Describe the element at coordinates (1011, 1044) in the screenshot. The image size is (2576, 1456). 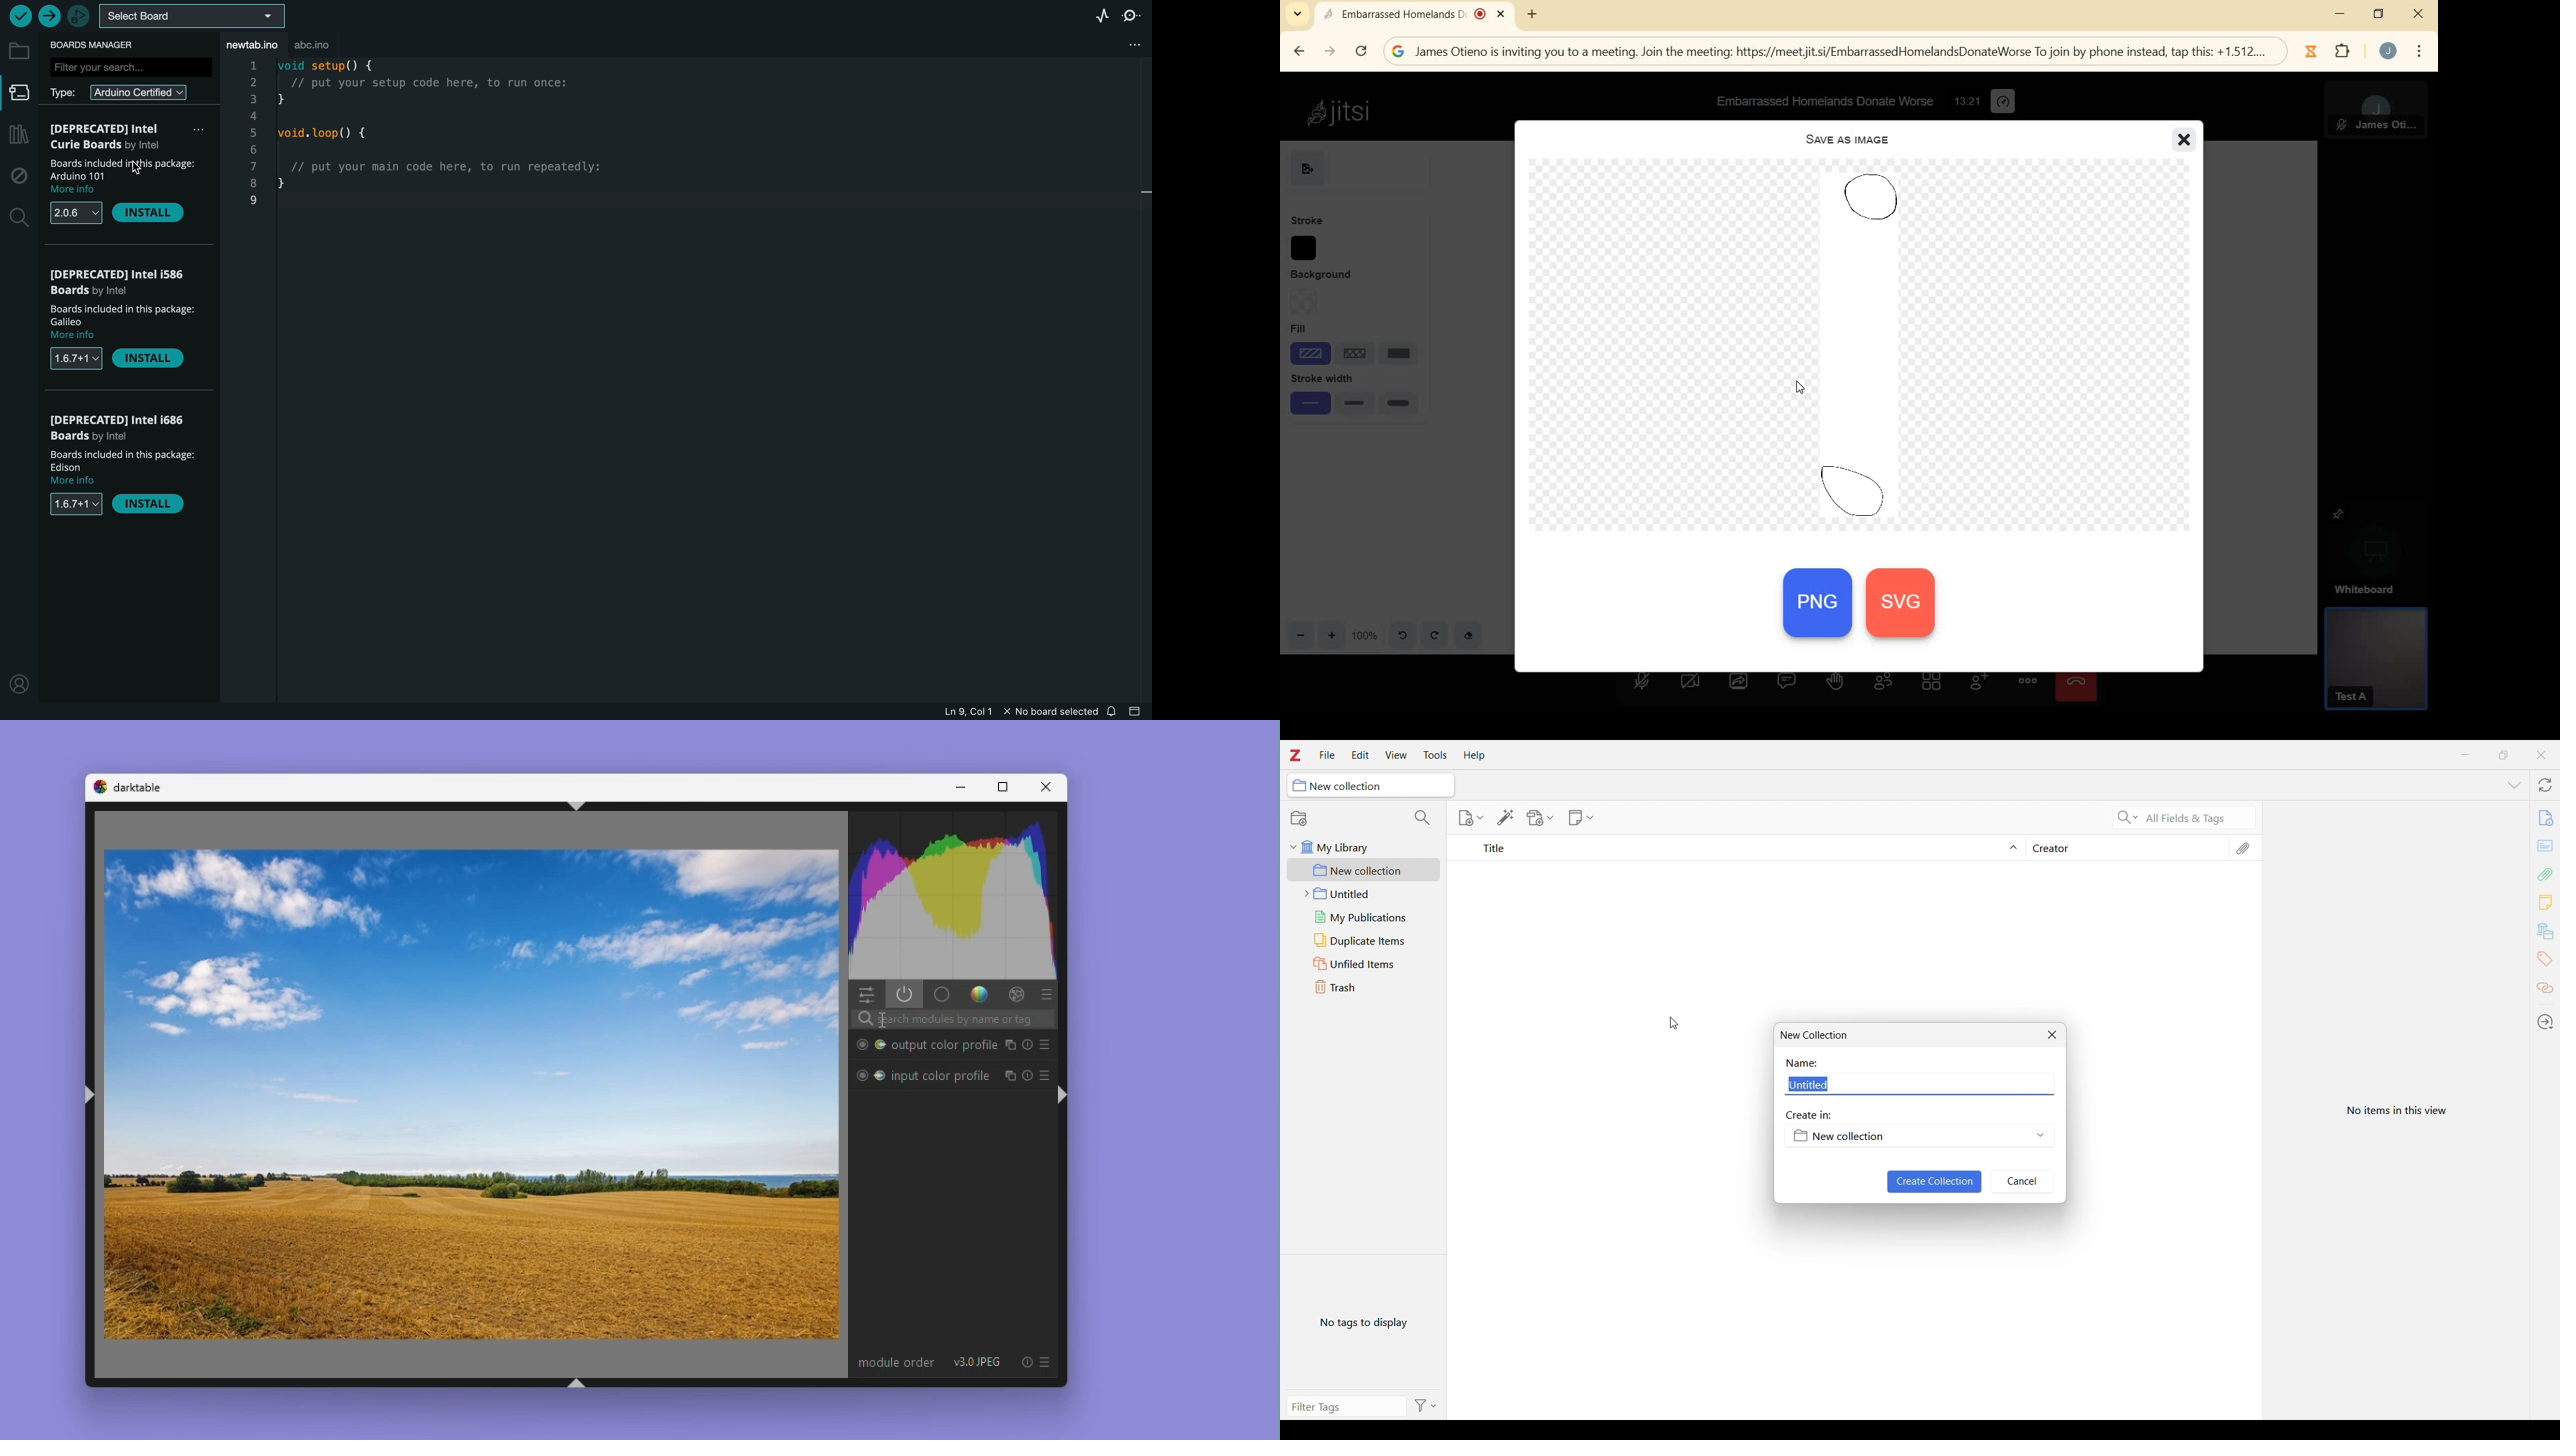
I see `multiple instance` at that location.